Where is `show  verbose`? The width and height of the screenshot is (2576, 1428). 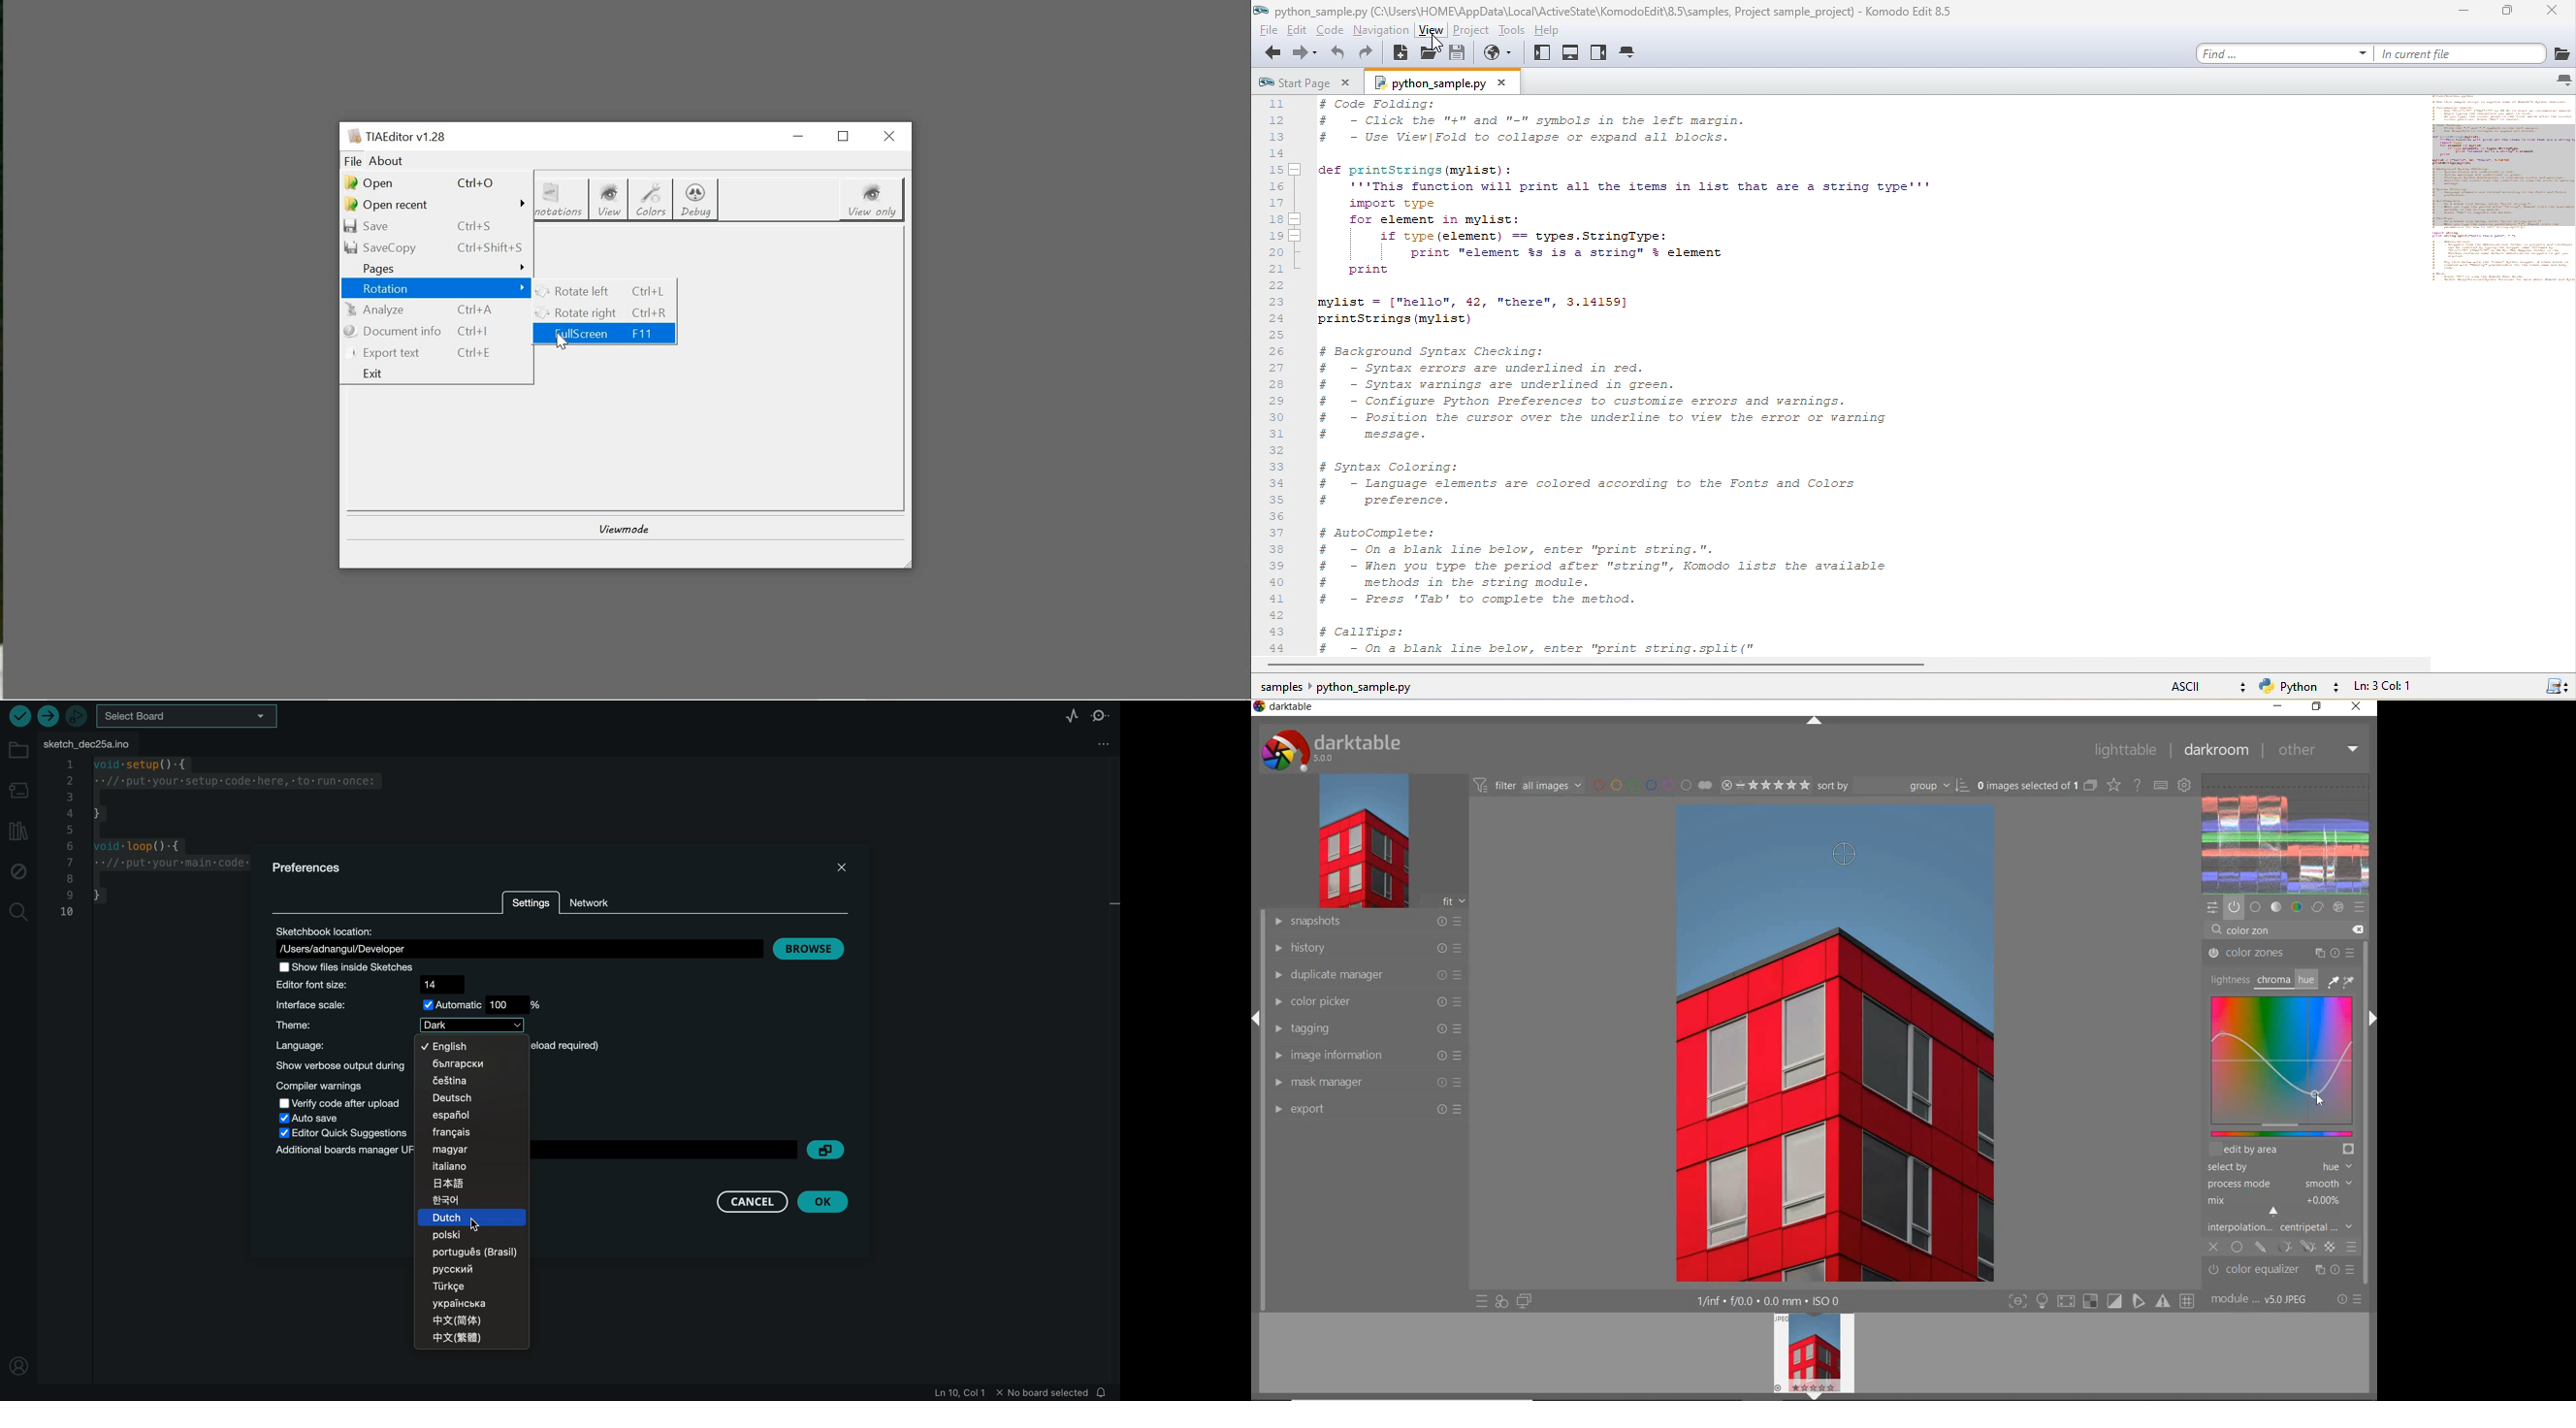 show  verbose is located at coordinates (338, 1065).